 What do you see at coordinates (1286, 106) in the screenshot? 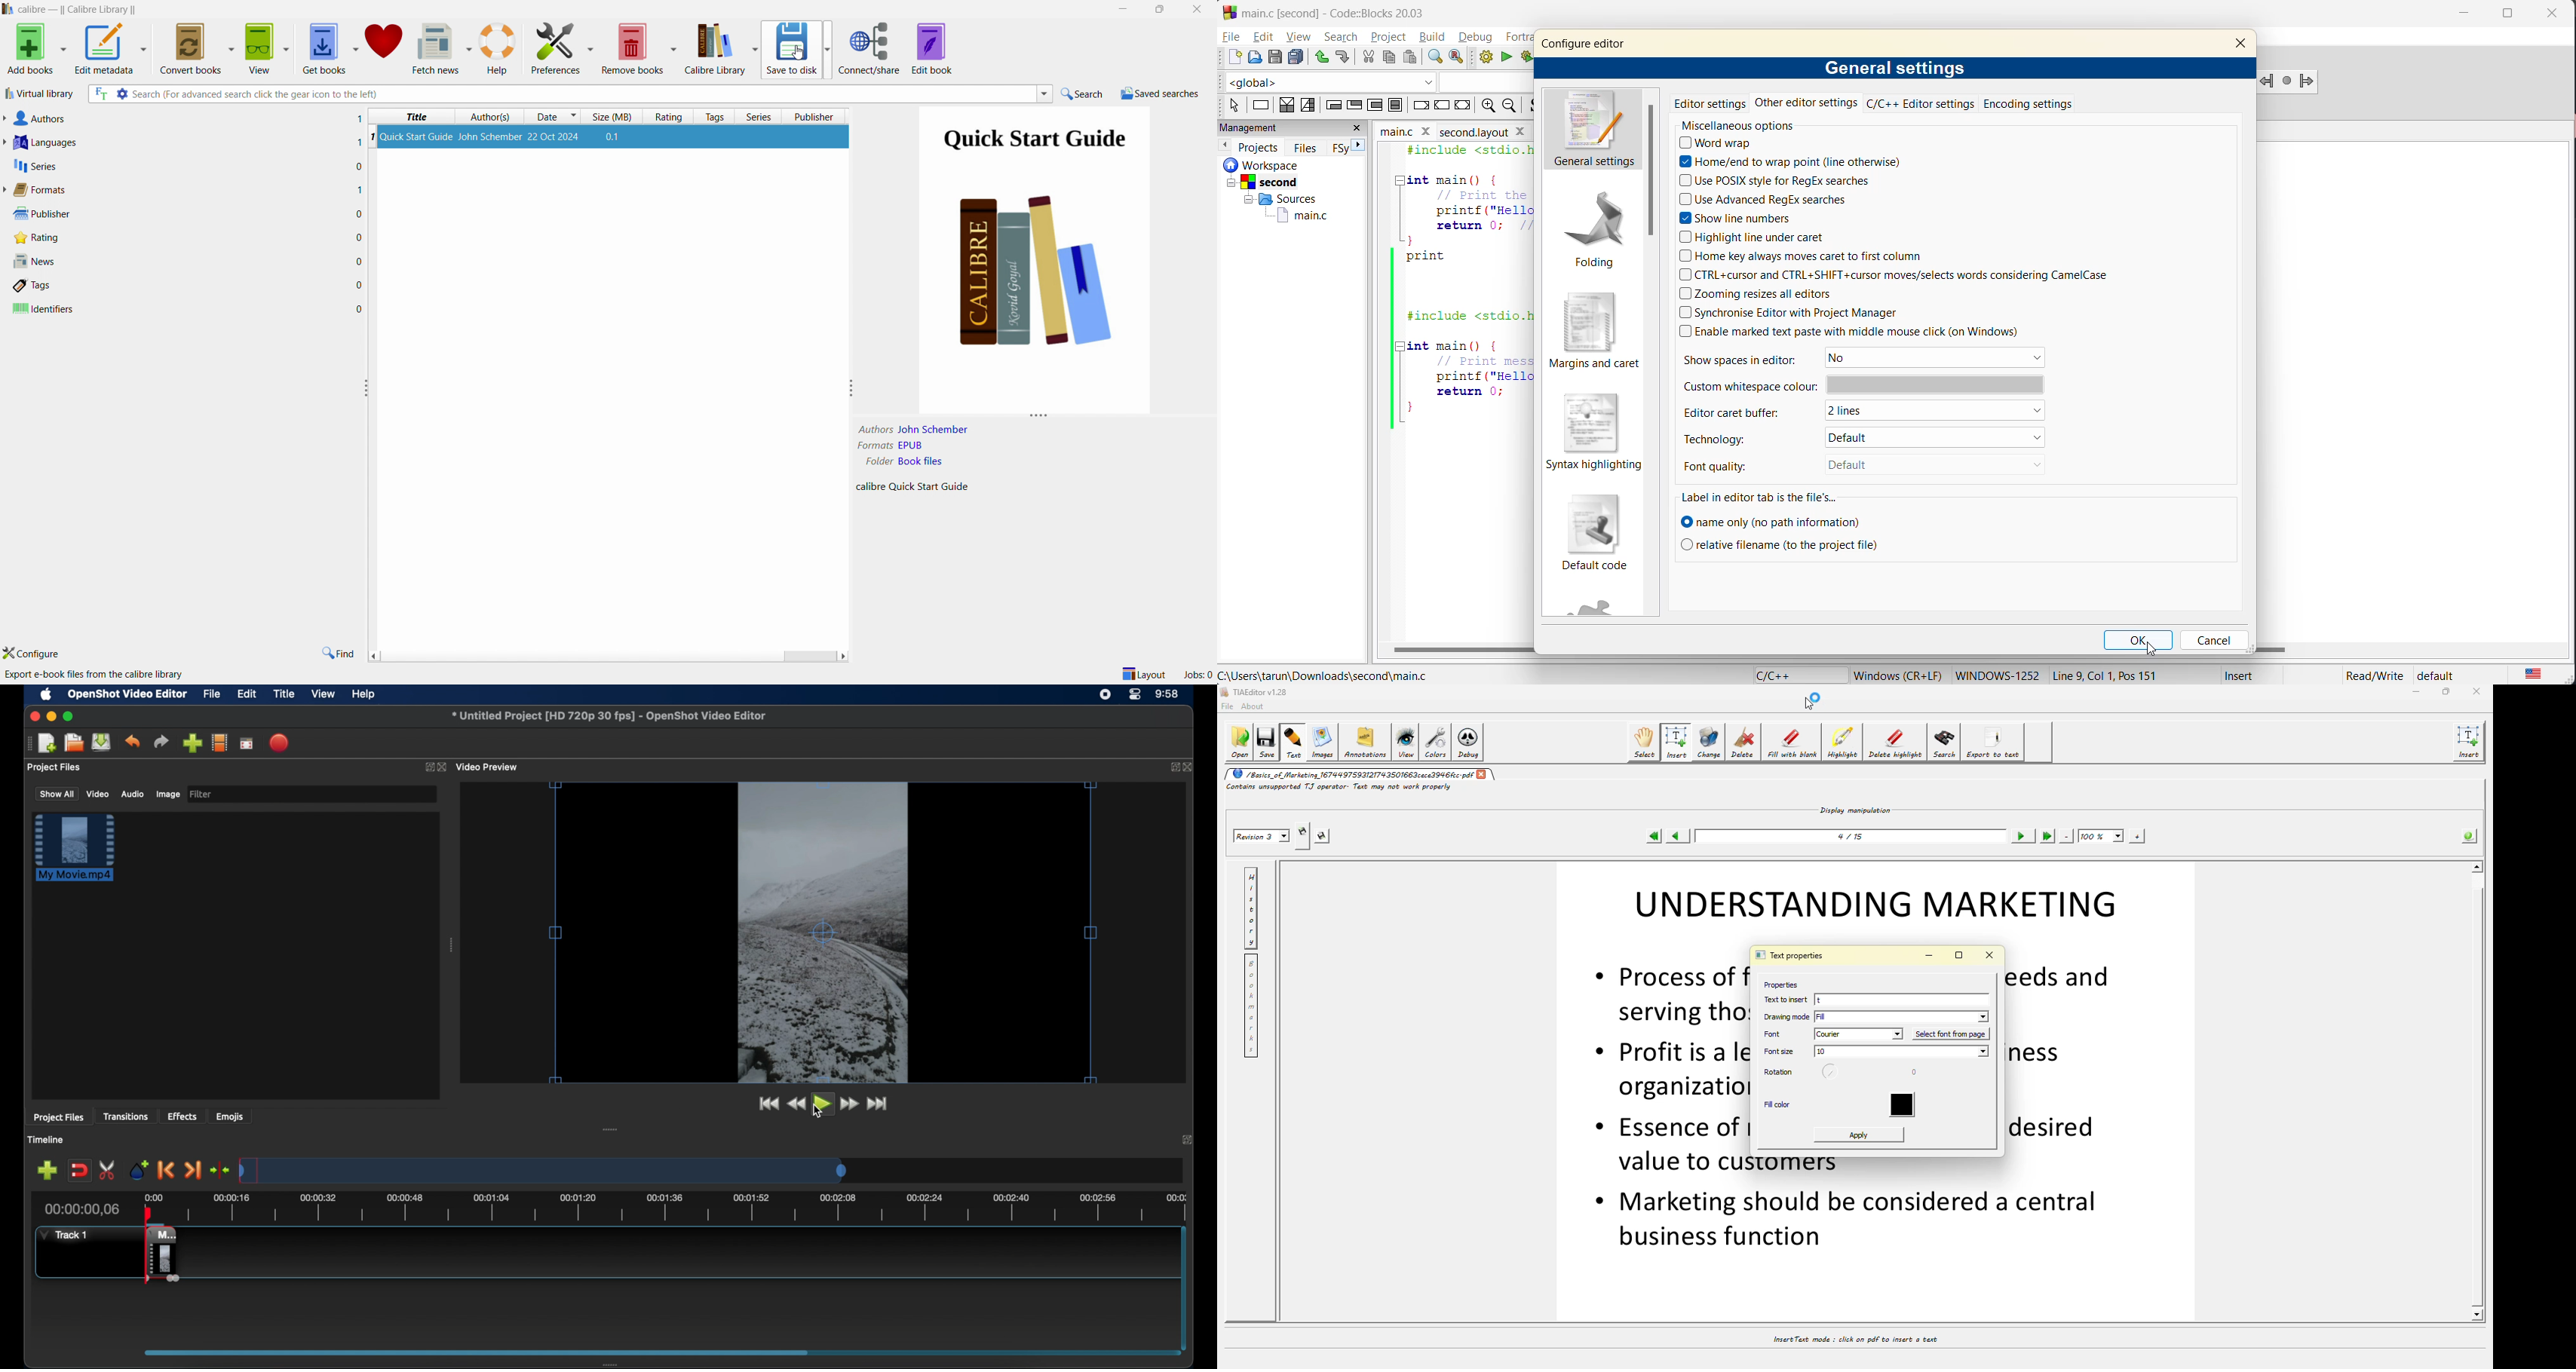
I see `decision` at bounding box center [1286, 106].